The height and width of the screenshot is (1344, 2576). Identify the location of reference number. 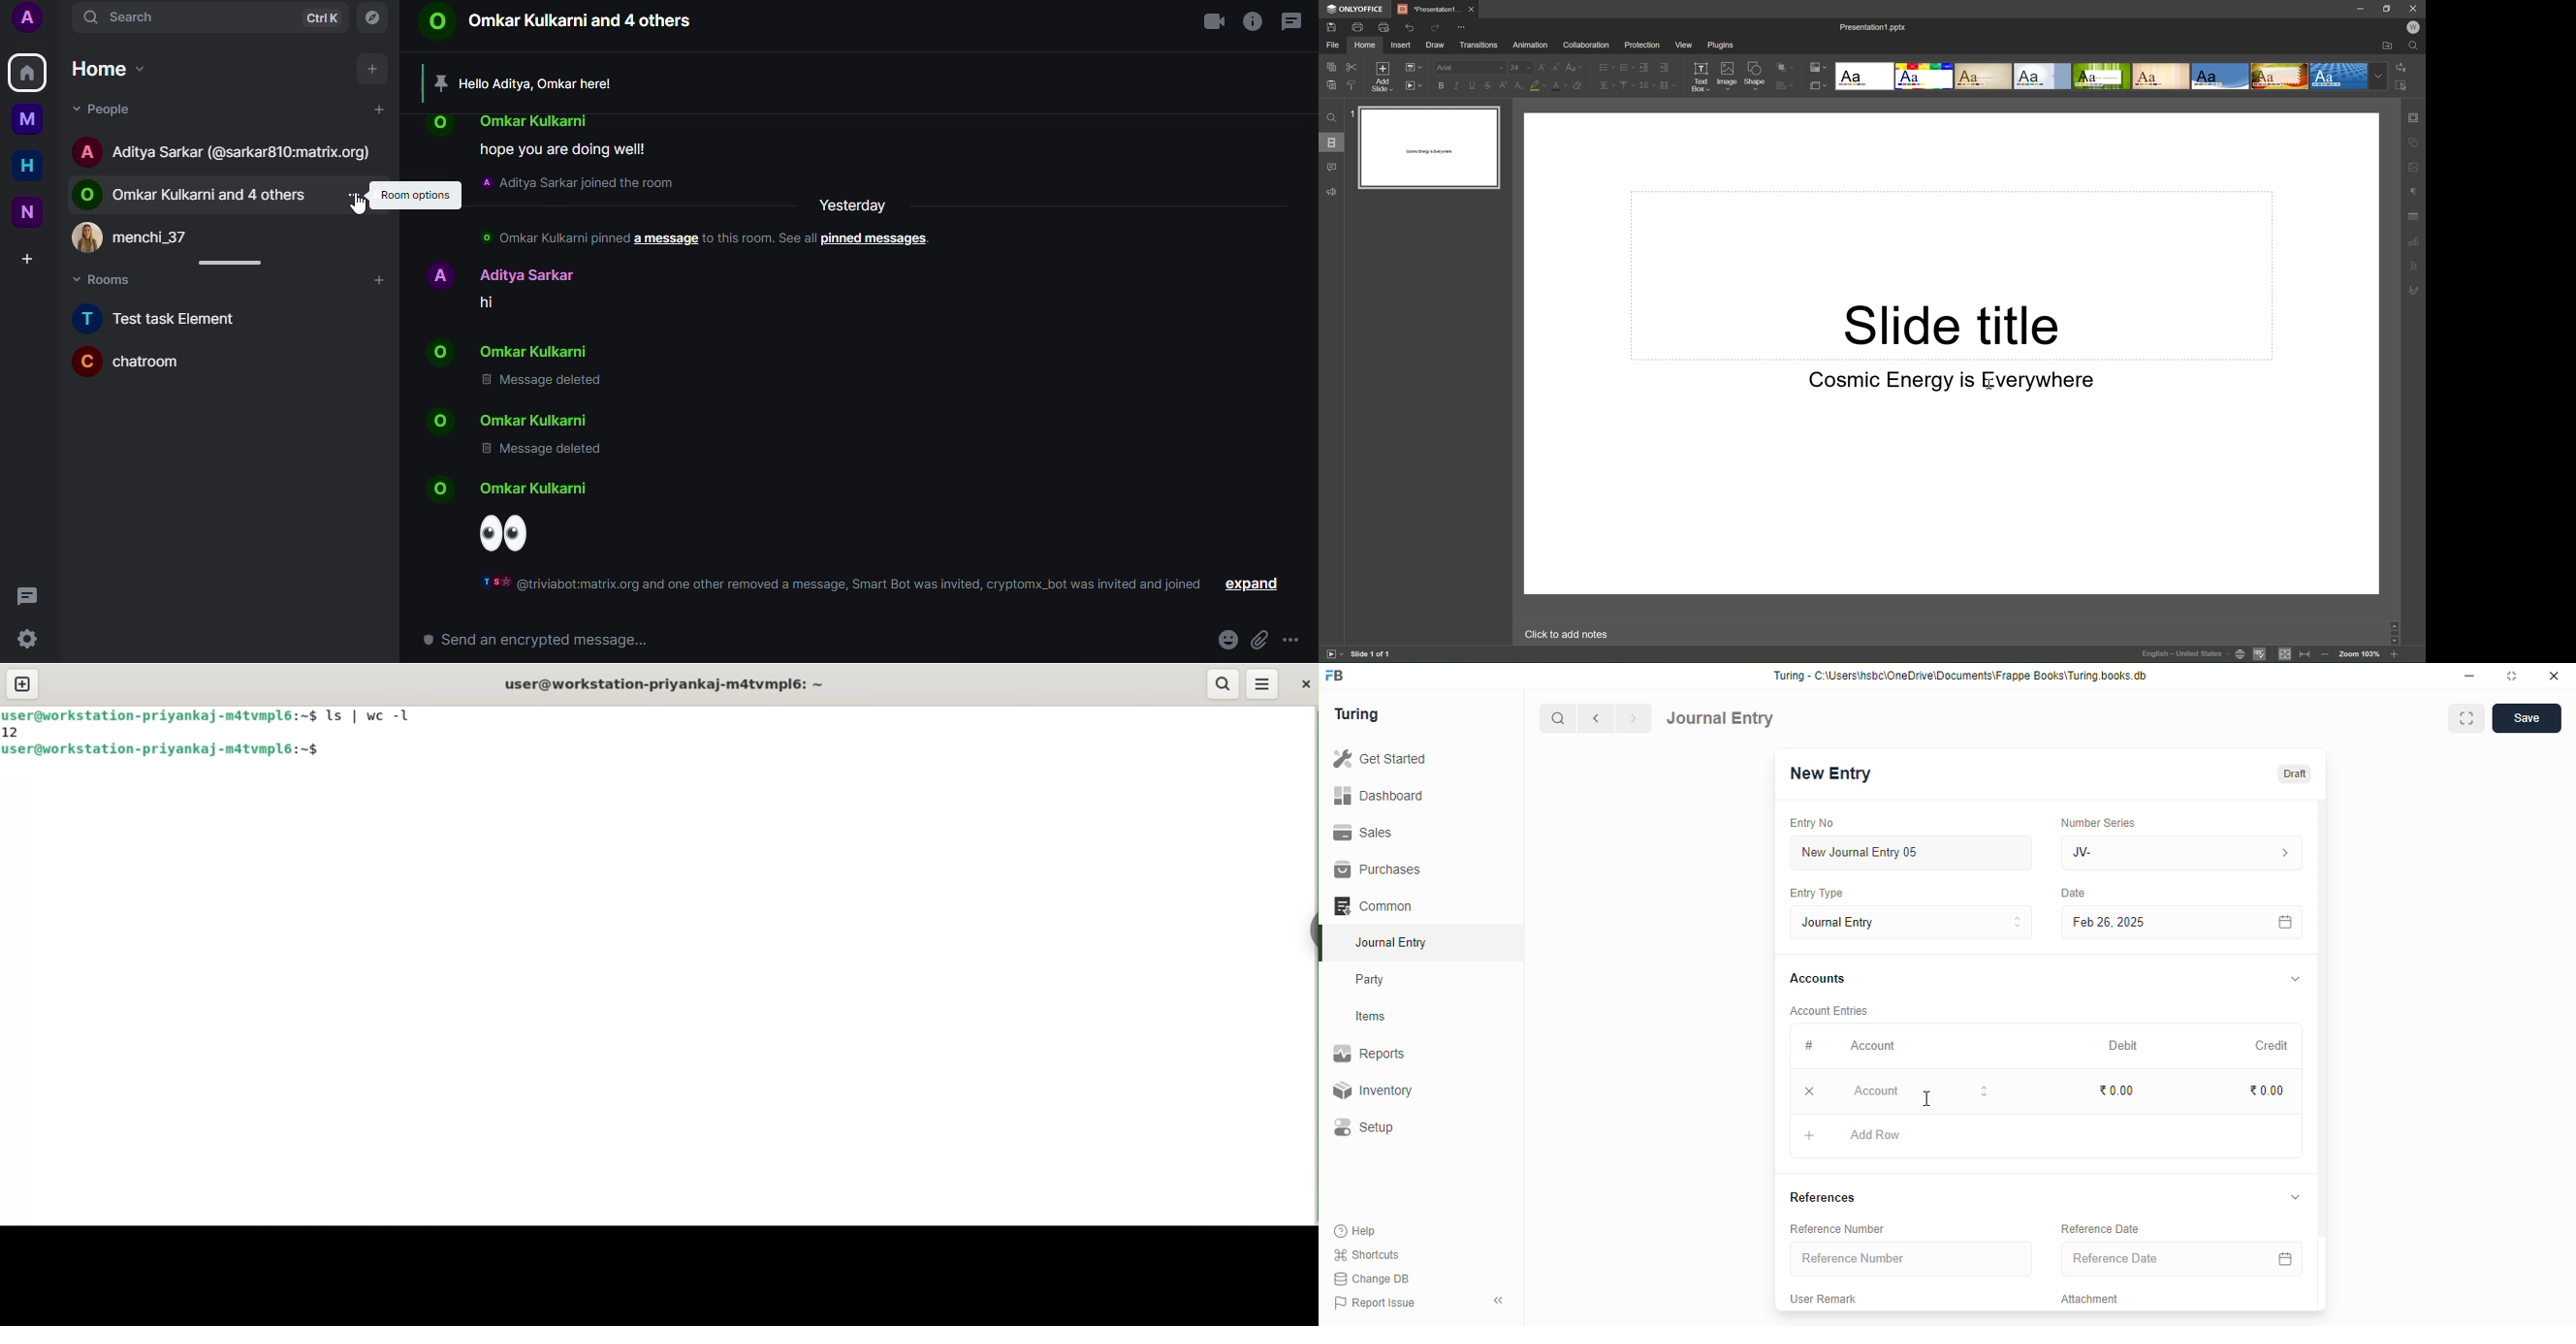
(1837, 1228).